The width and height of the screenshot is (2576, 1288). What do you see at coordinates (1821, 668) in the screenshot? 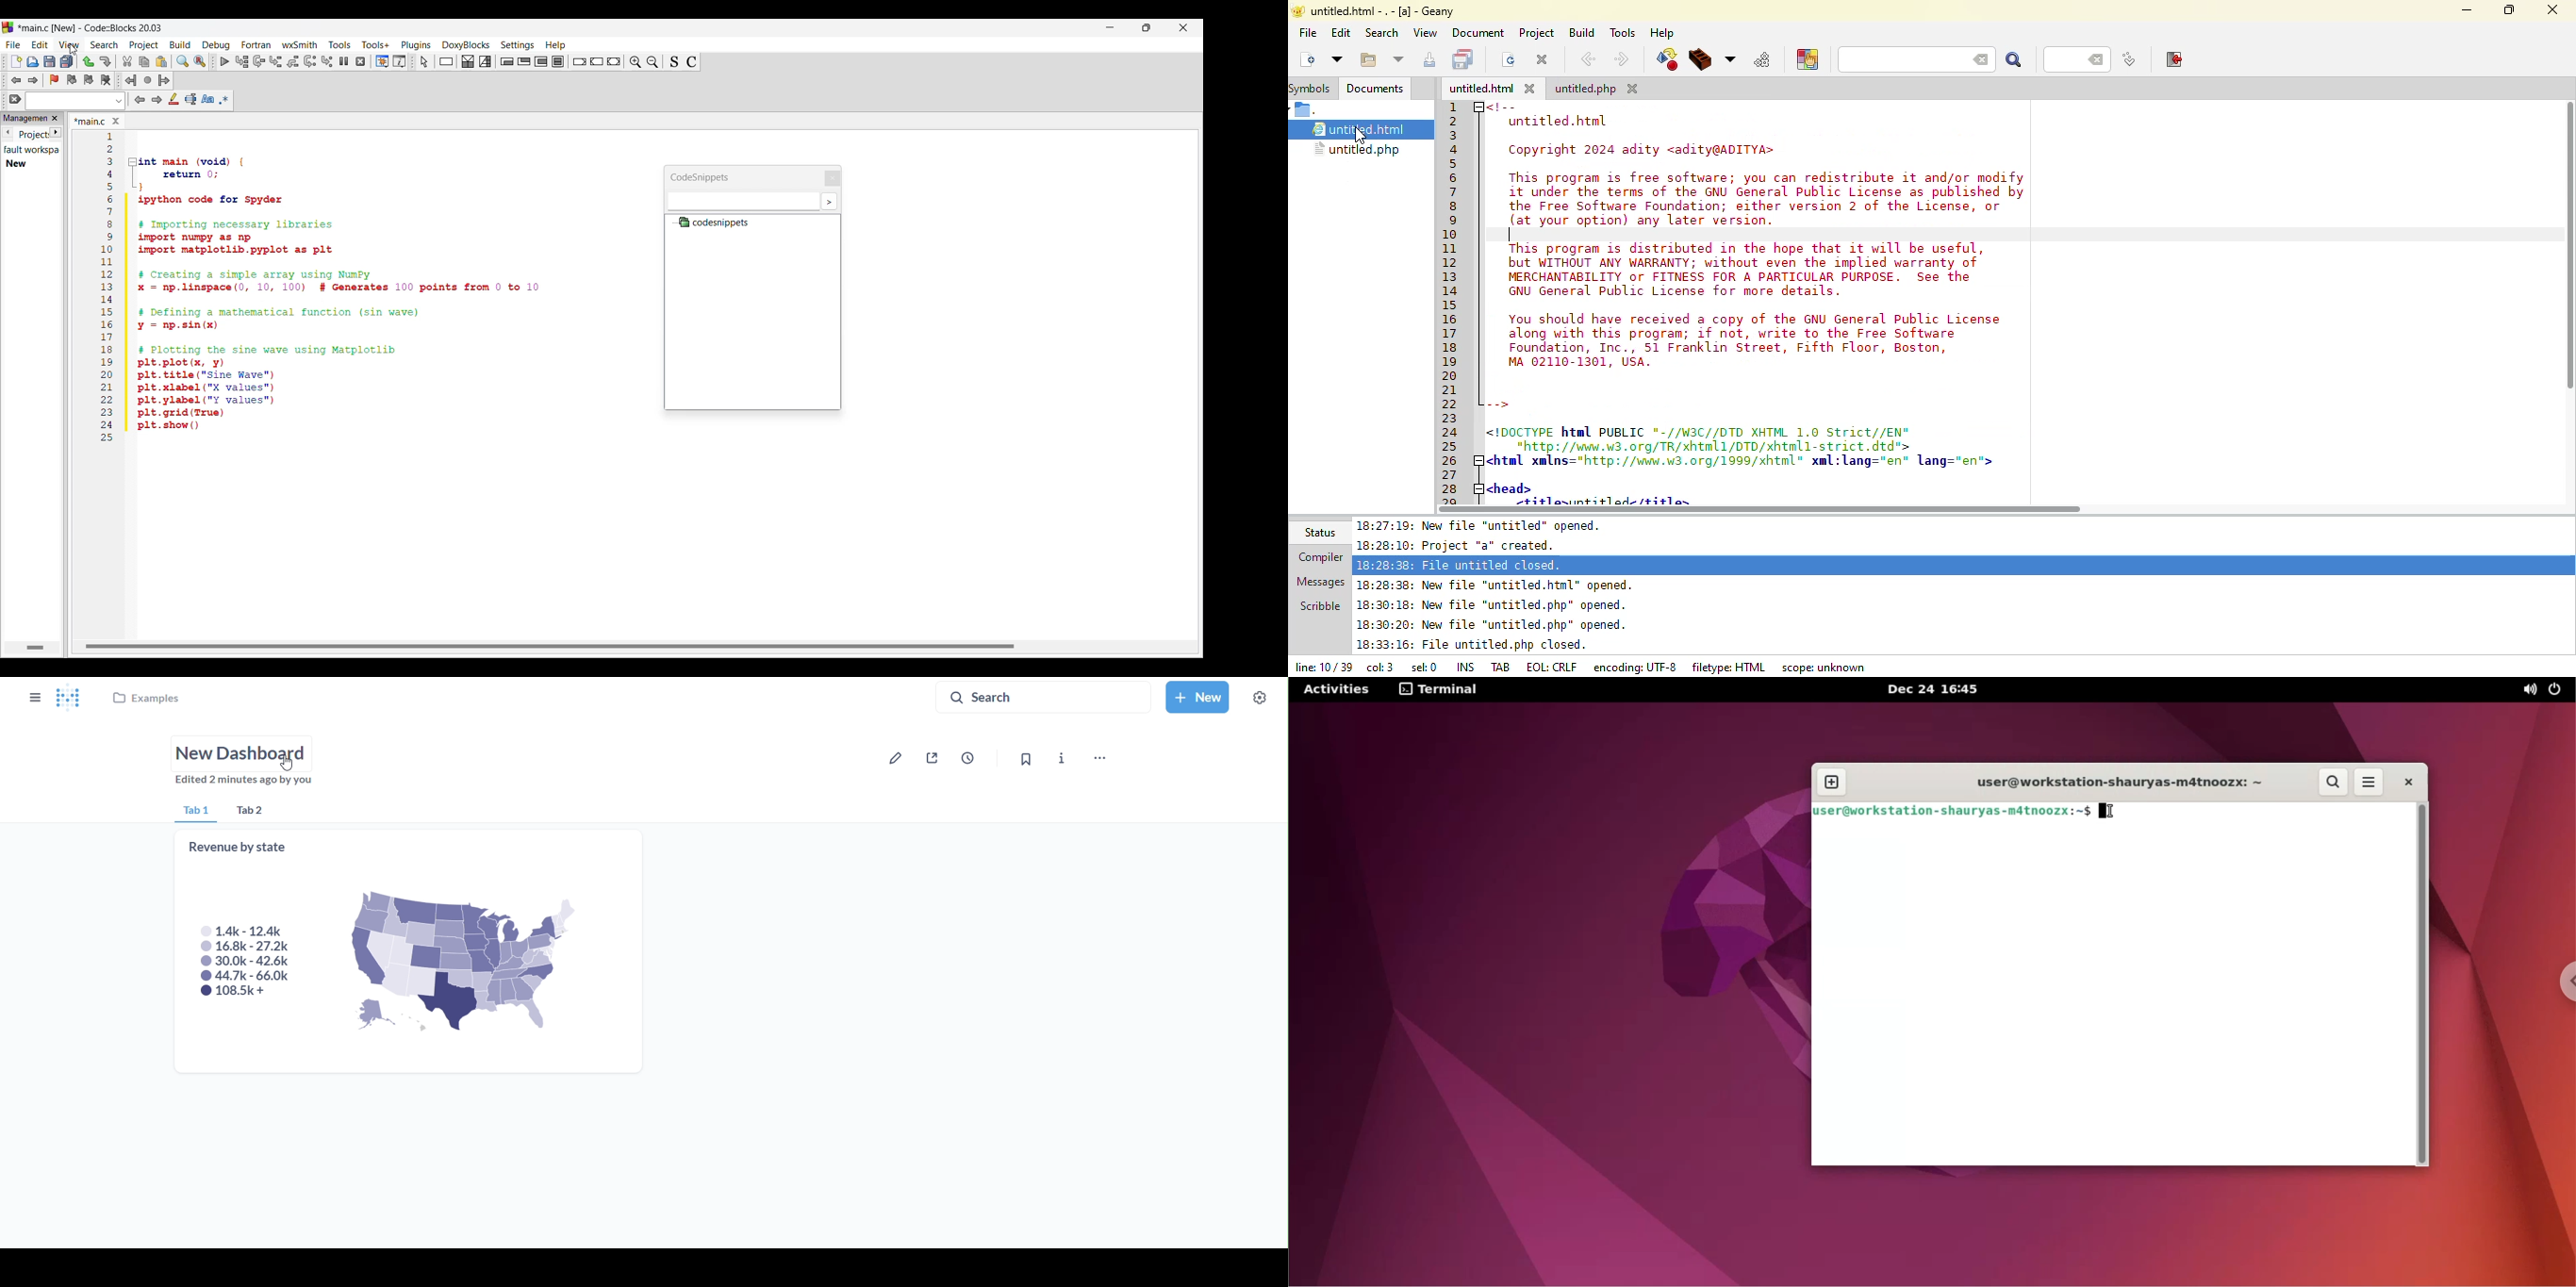
I see `scope: unknown` at bounding box center [1821, 668].